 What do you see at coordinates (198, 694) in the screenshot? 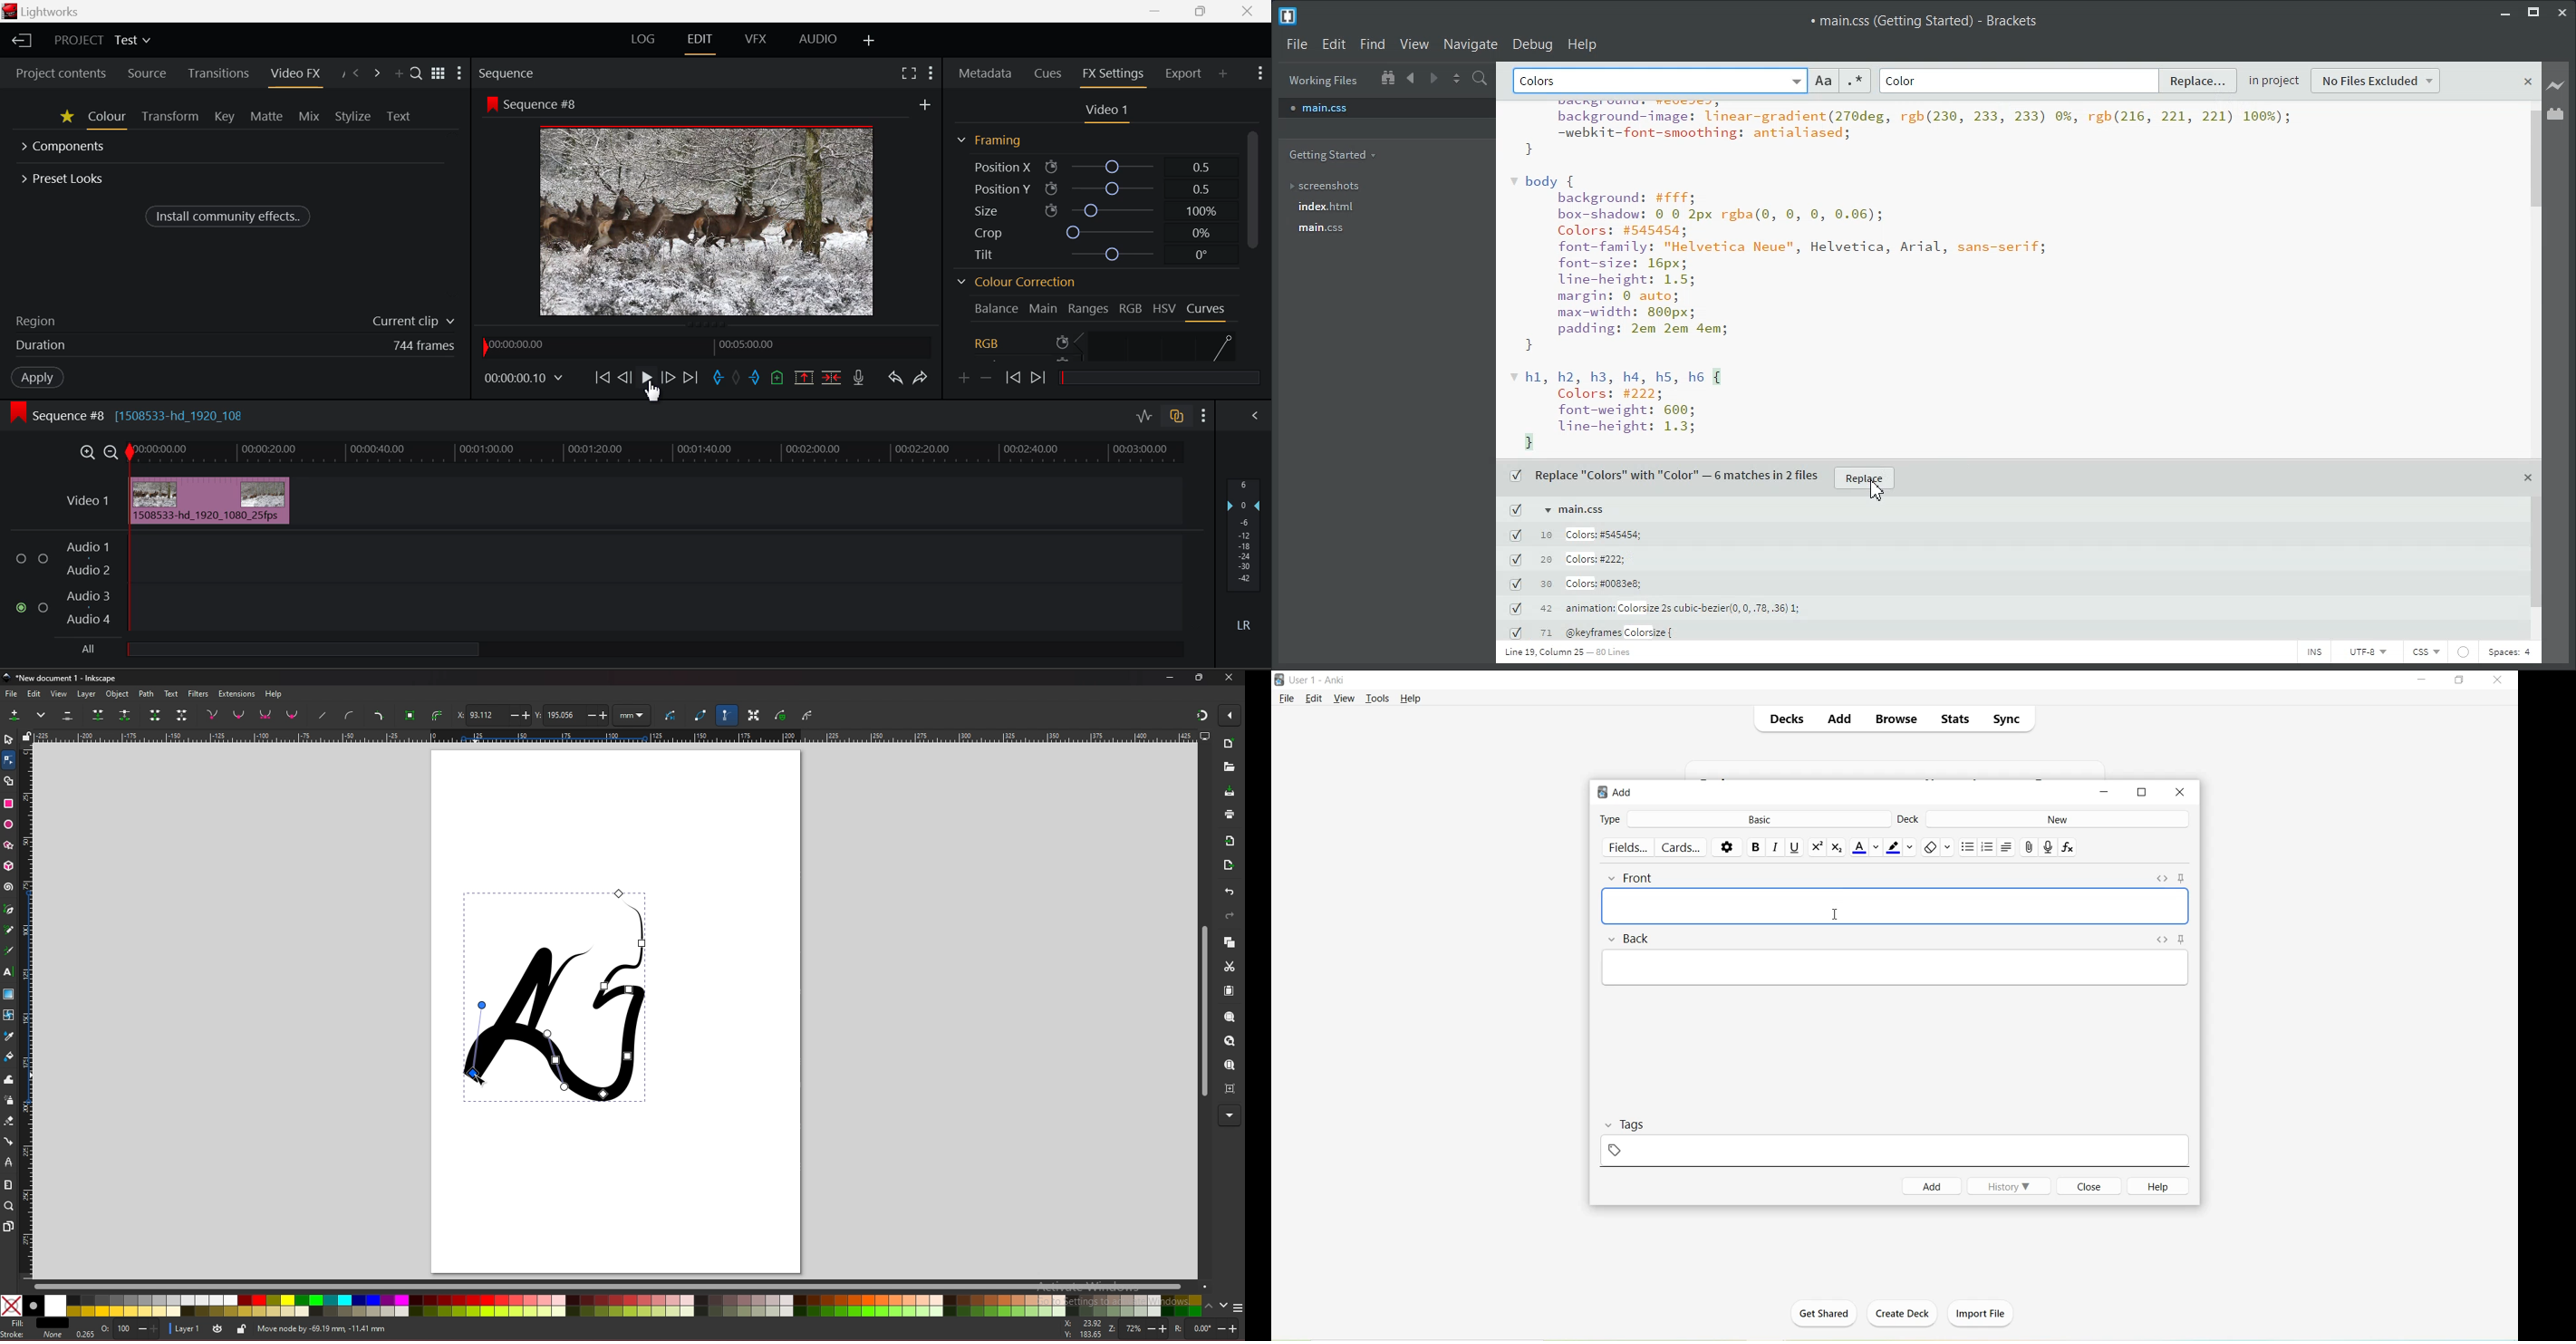
I see `filters` at bounding box center [198, 694].